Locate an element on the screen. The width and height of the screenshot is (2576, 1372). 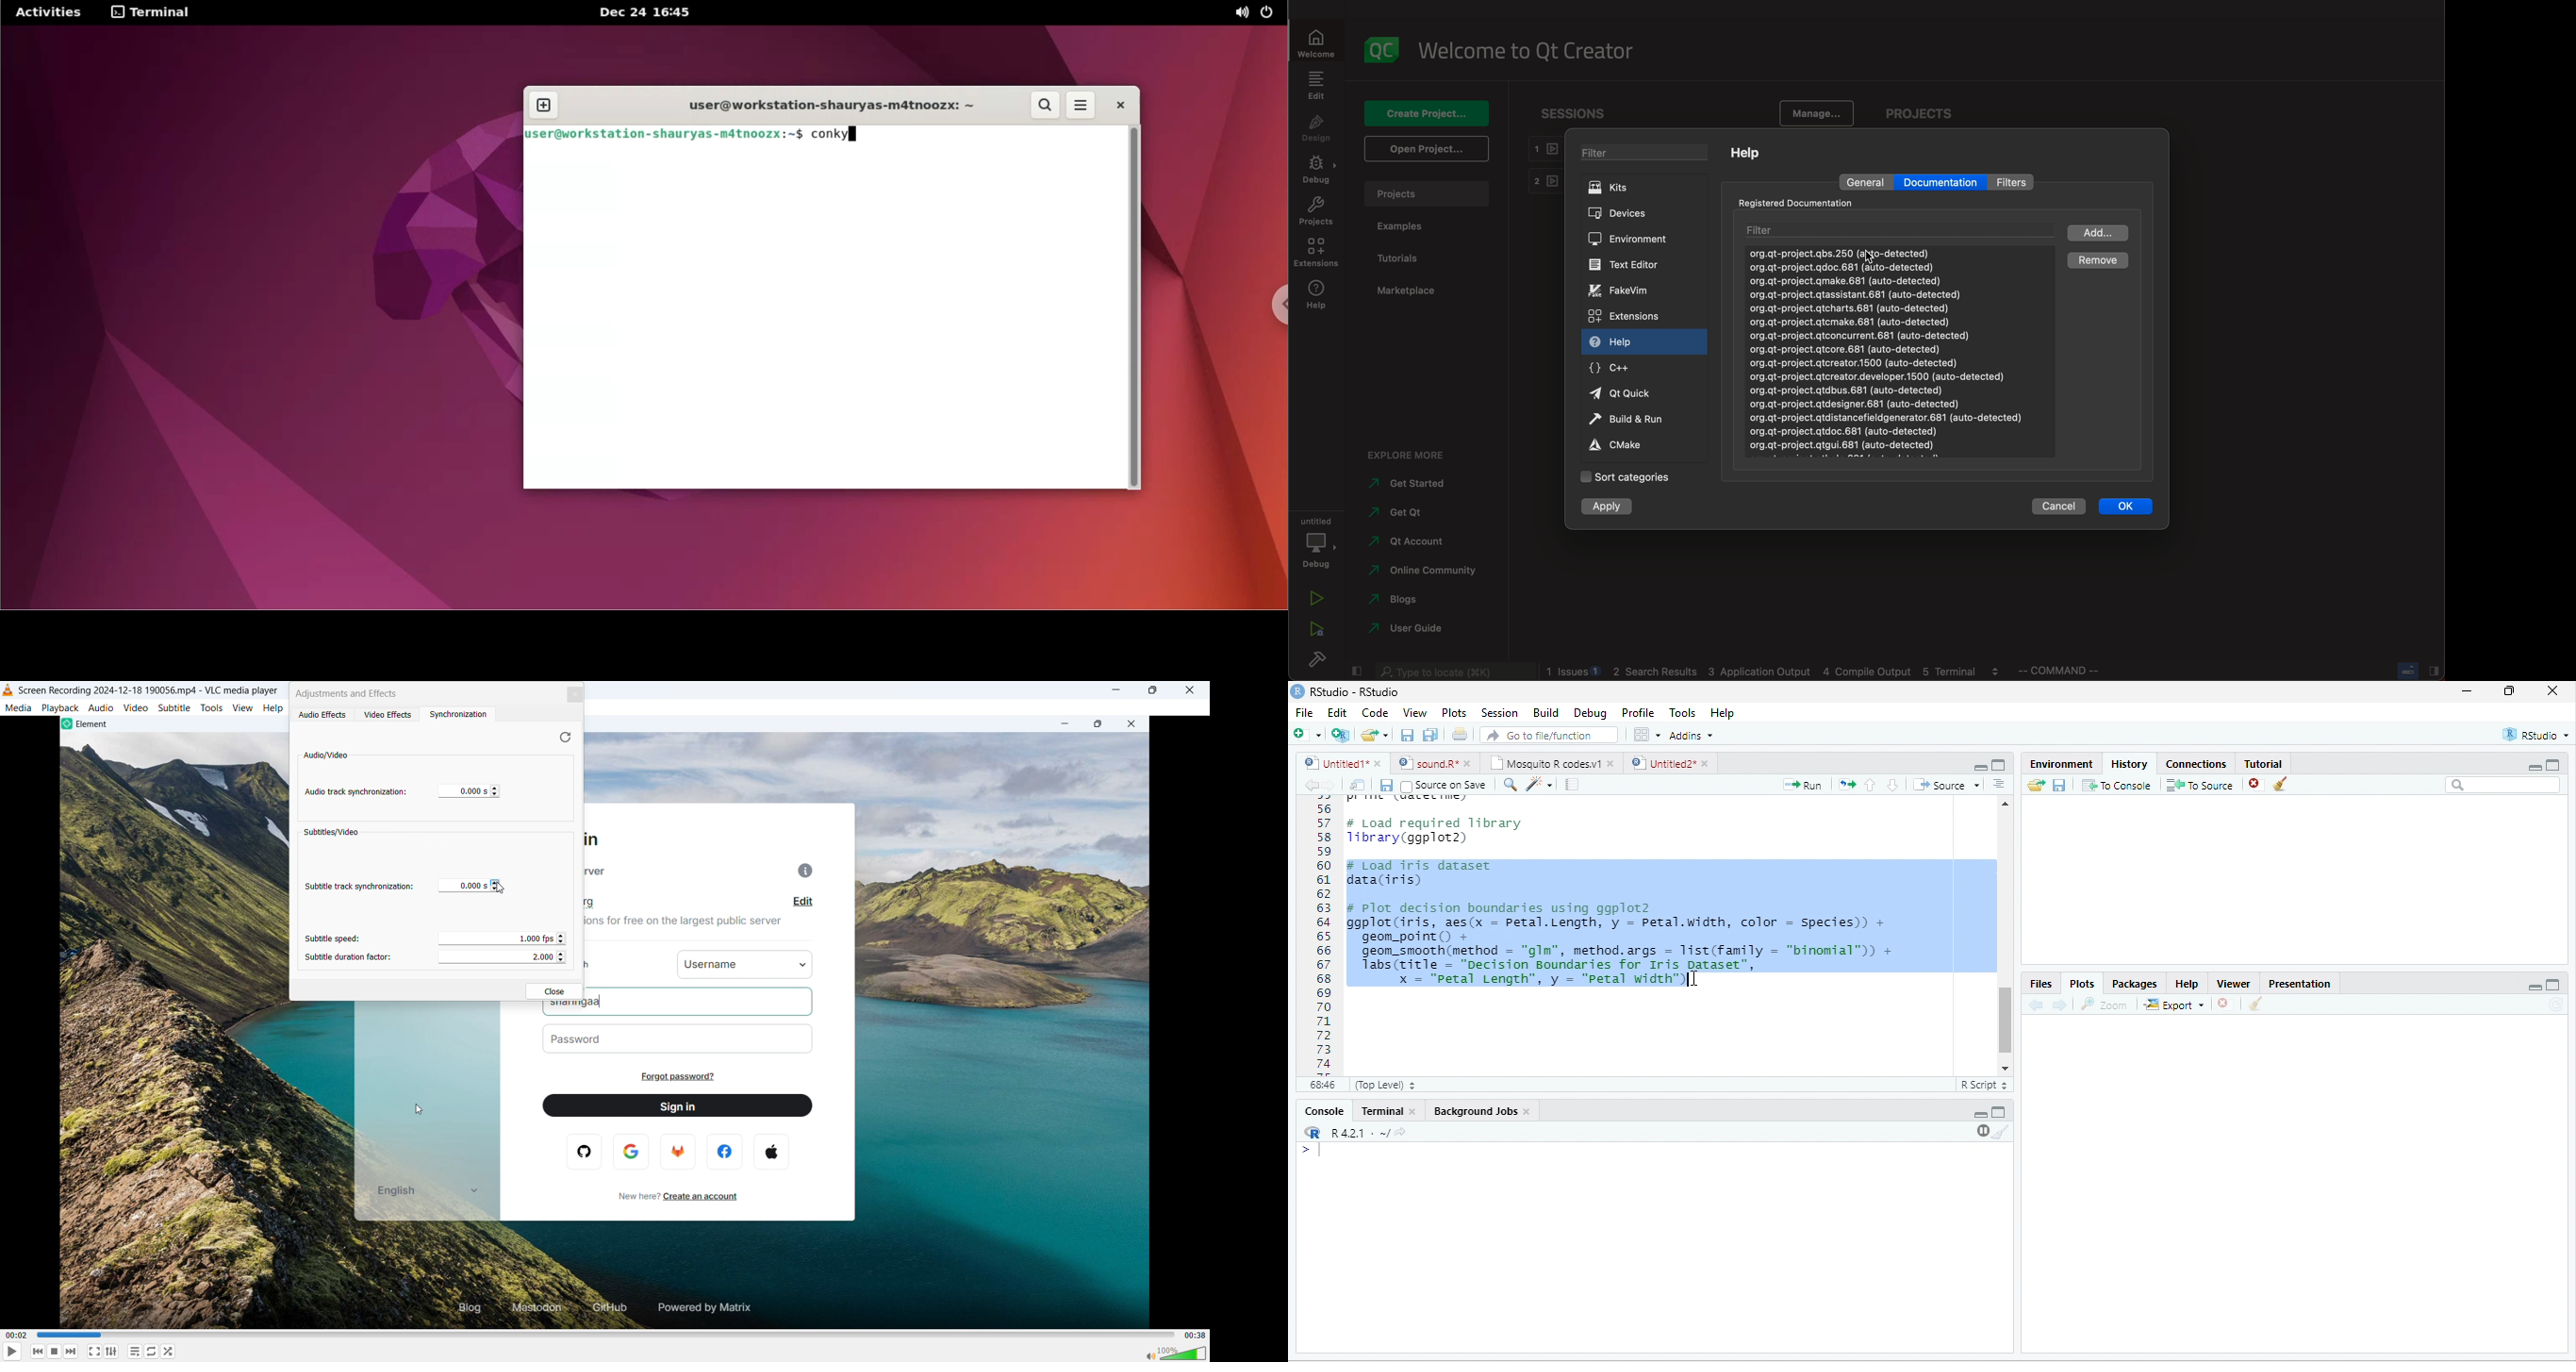
# Plot decision boundaries using ggplot2
ggplot(iris, aes(x = petal.Length, y = Petal.width, color = Species) +
geom_point() + is located at coordinates (1617, 922).